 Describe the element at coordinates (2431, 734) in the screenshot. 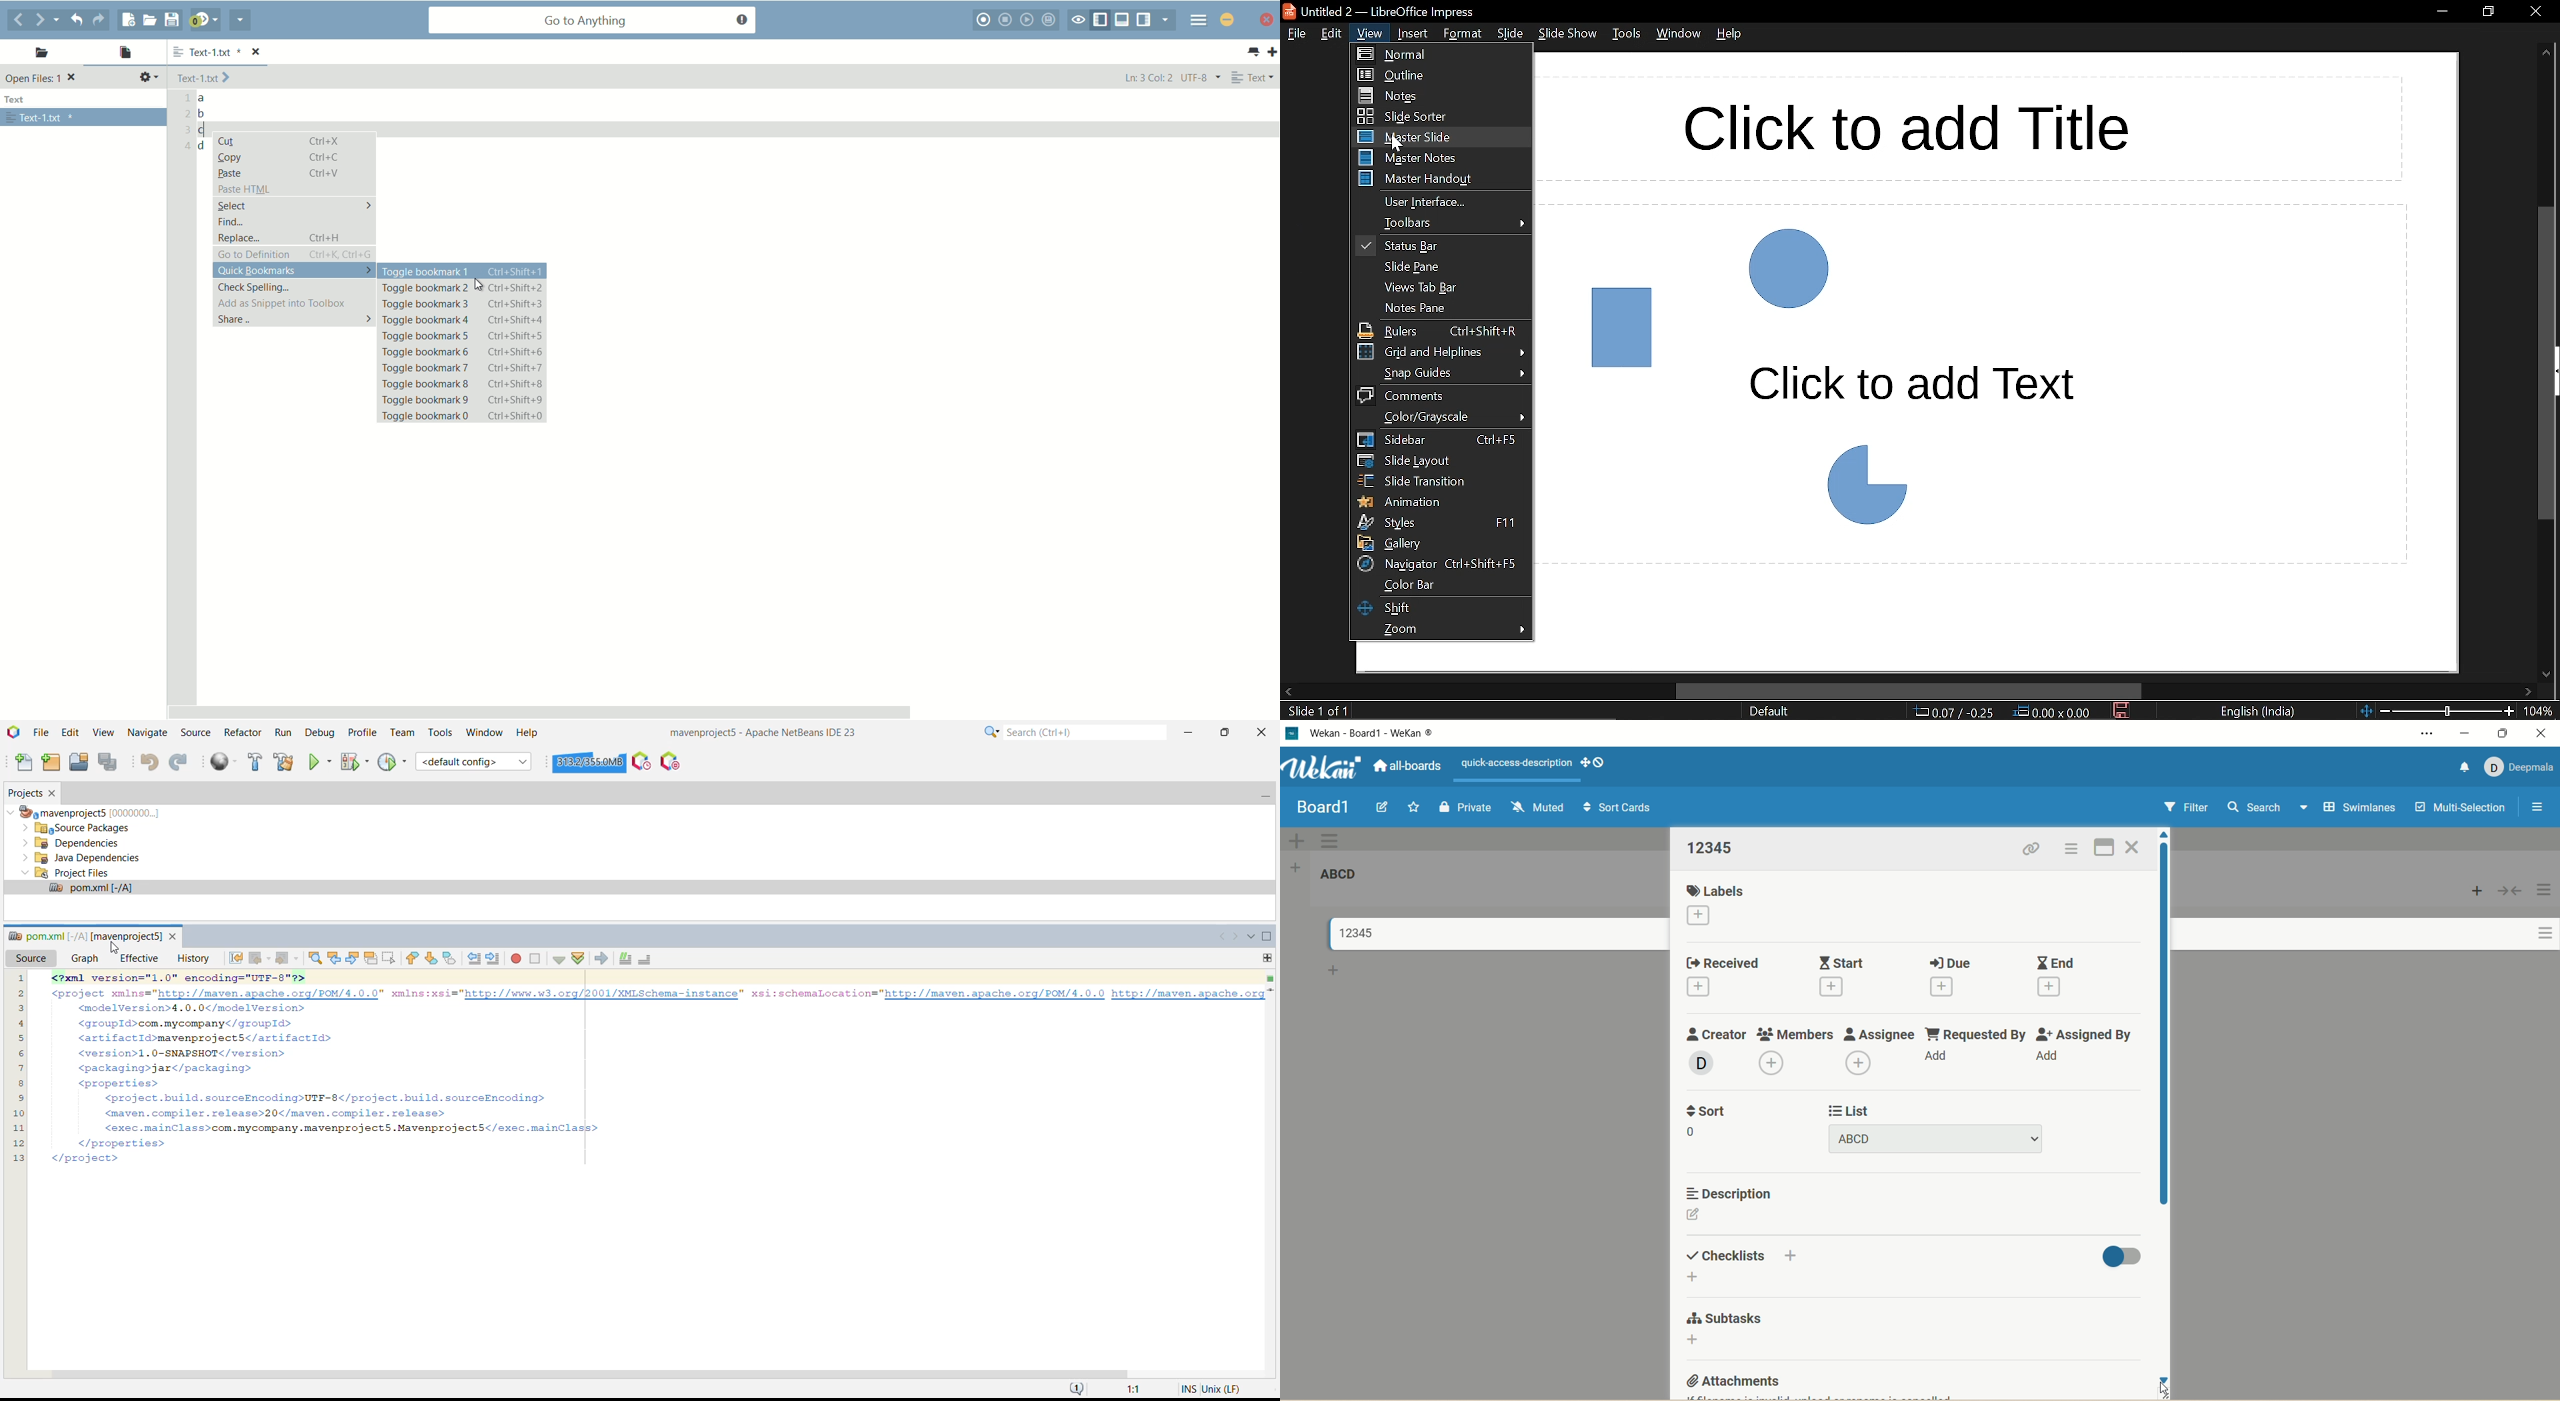

I see `settings and more` at that location.